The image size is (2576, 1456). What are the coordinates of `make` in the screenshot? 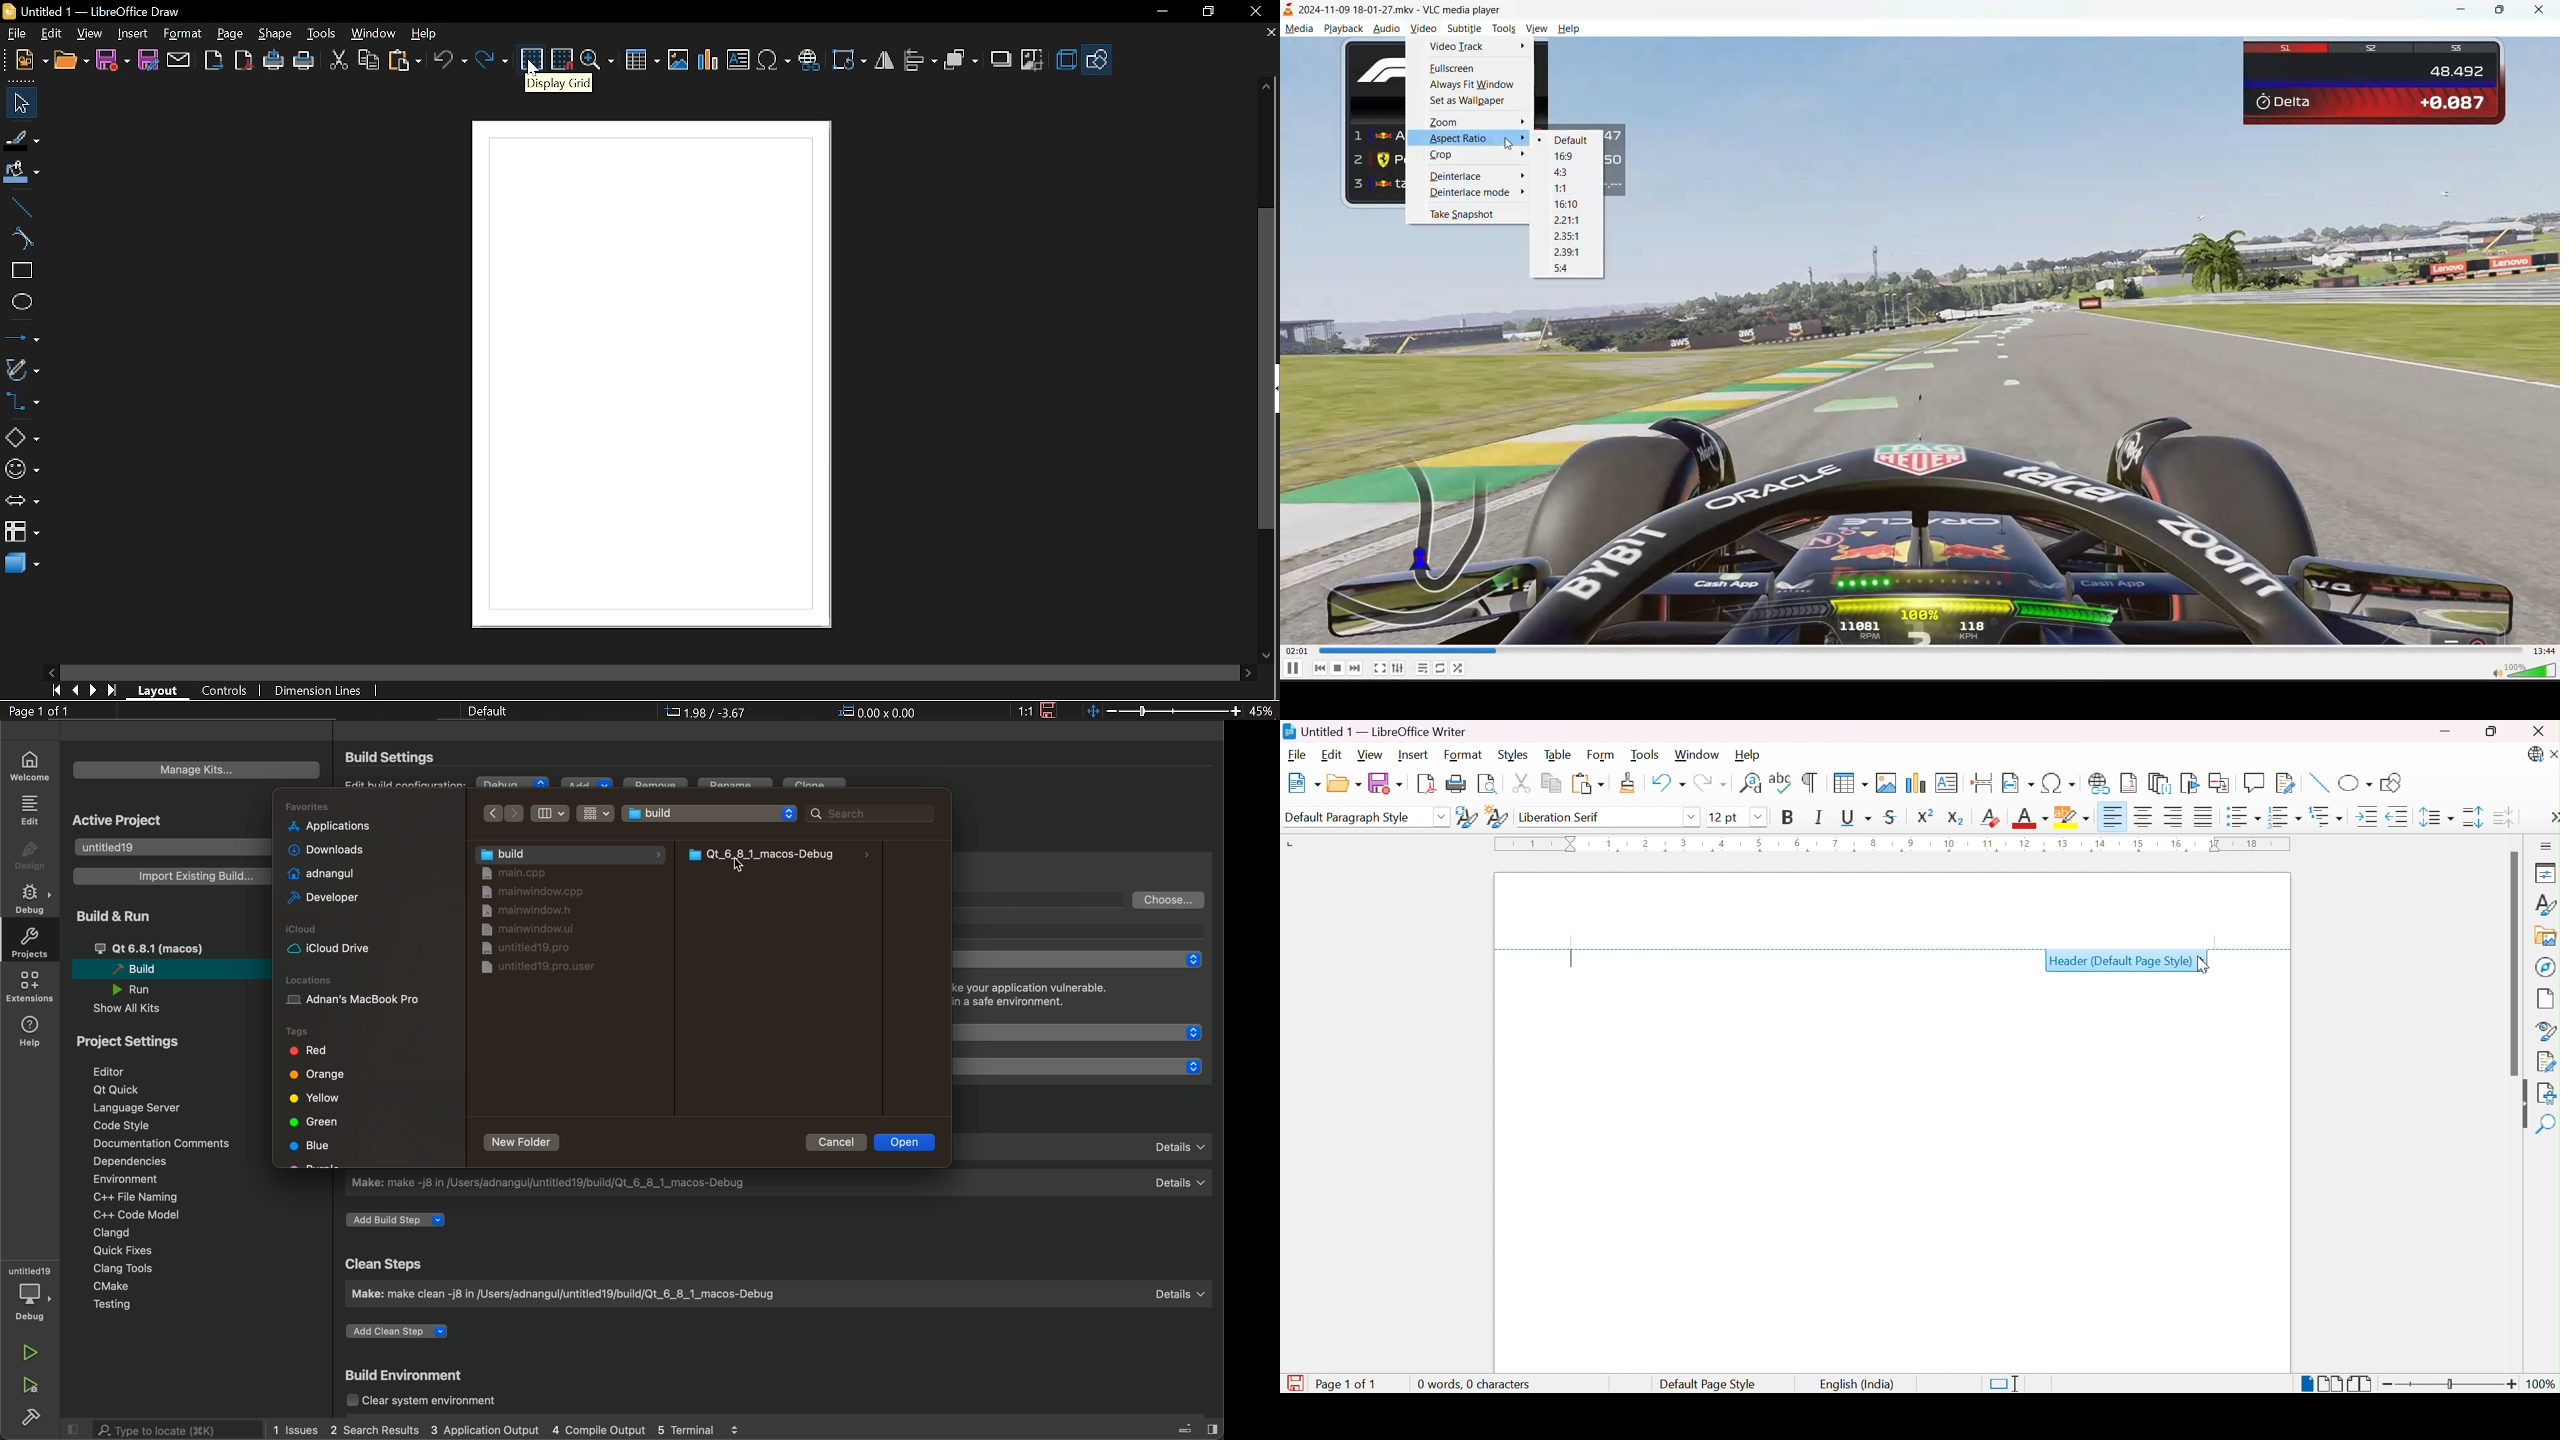 It's located at (778, 1182).